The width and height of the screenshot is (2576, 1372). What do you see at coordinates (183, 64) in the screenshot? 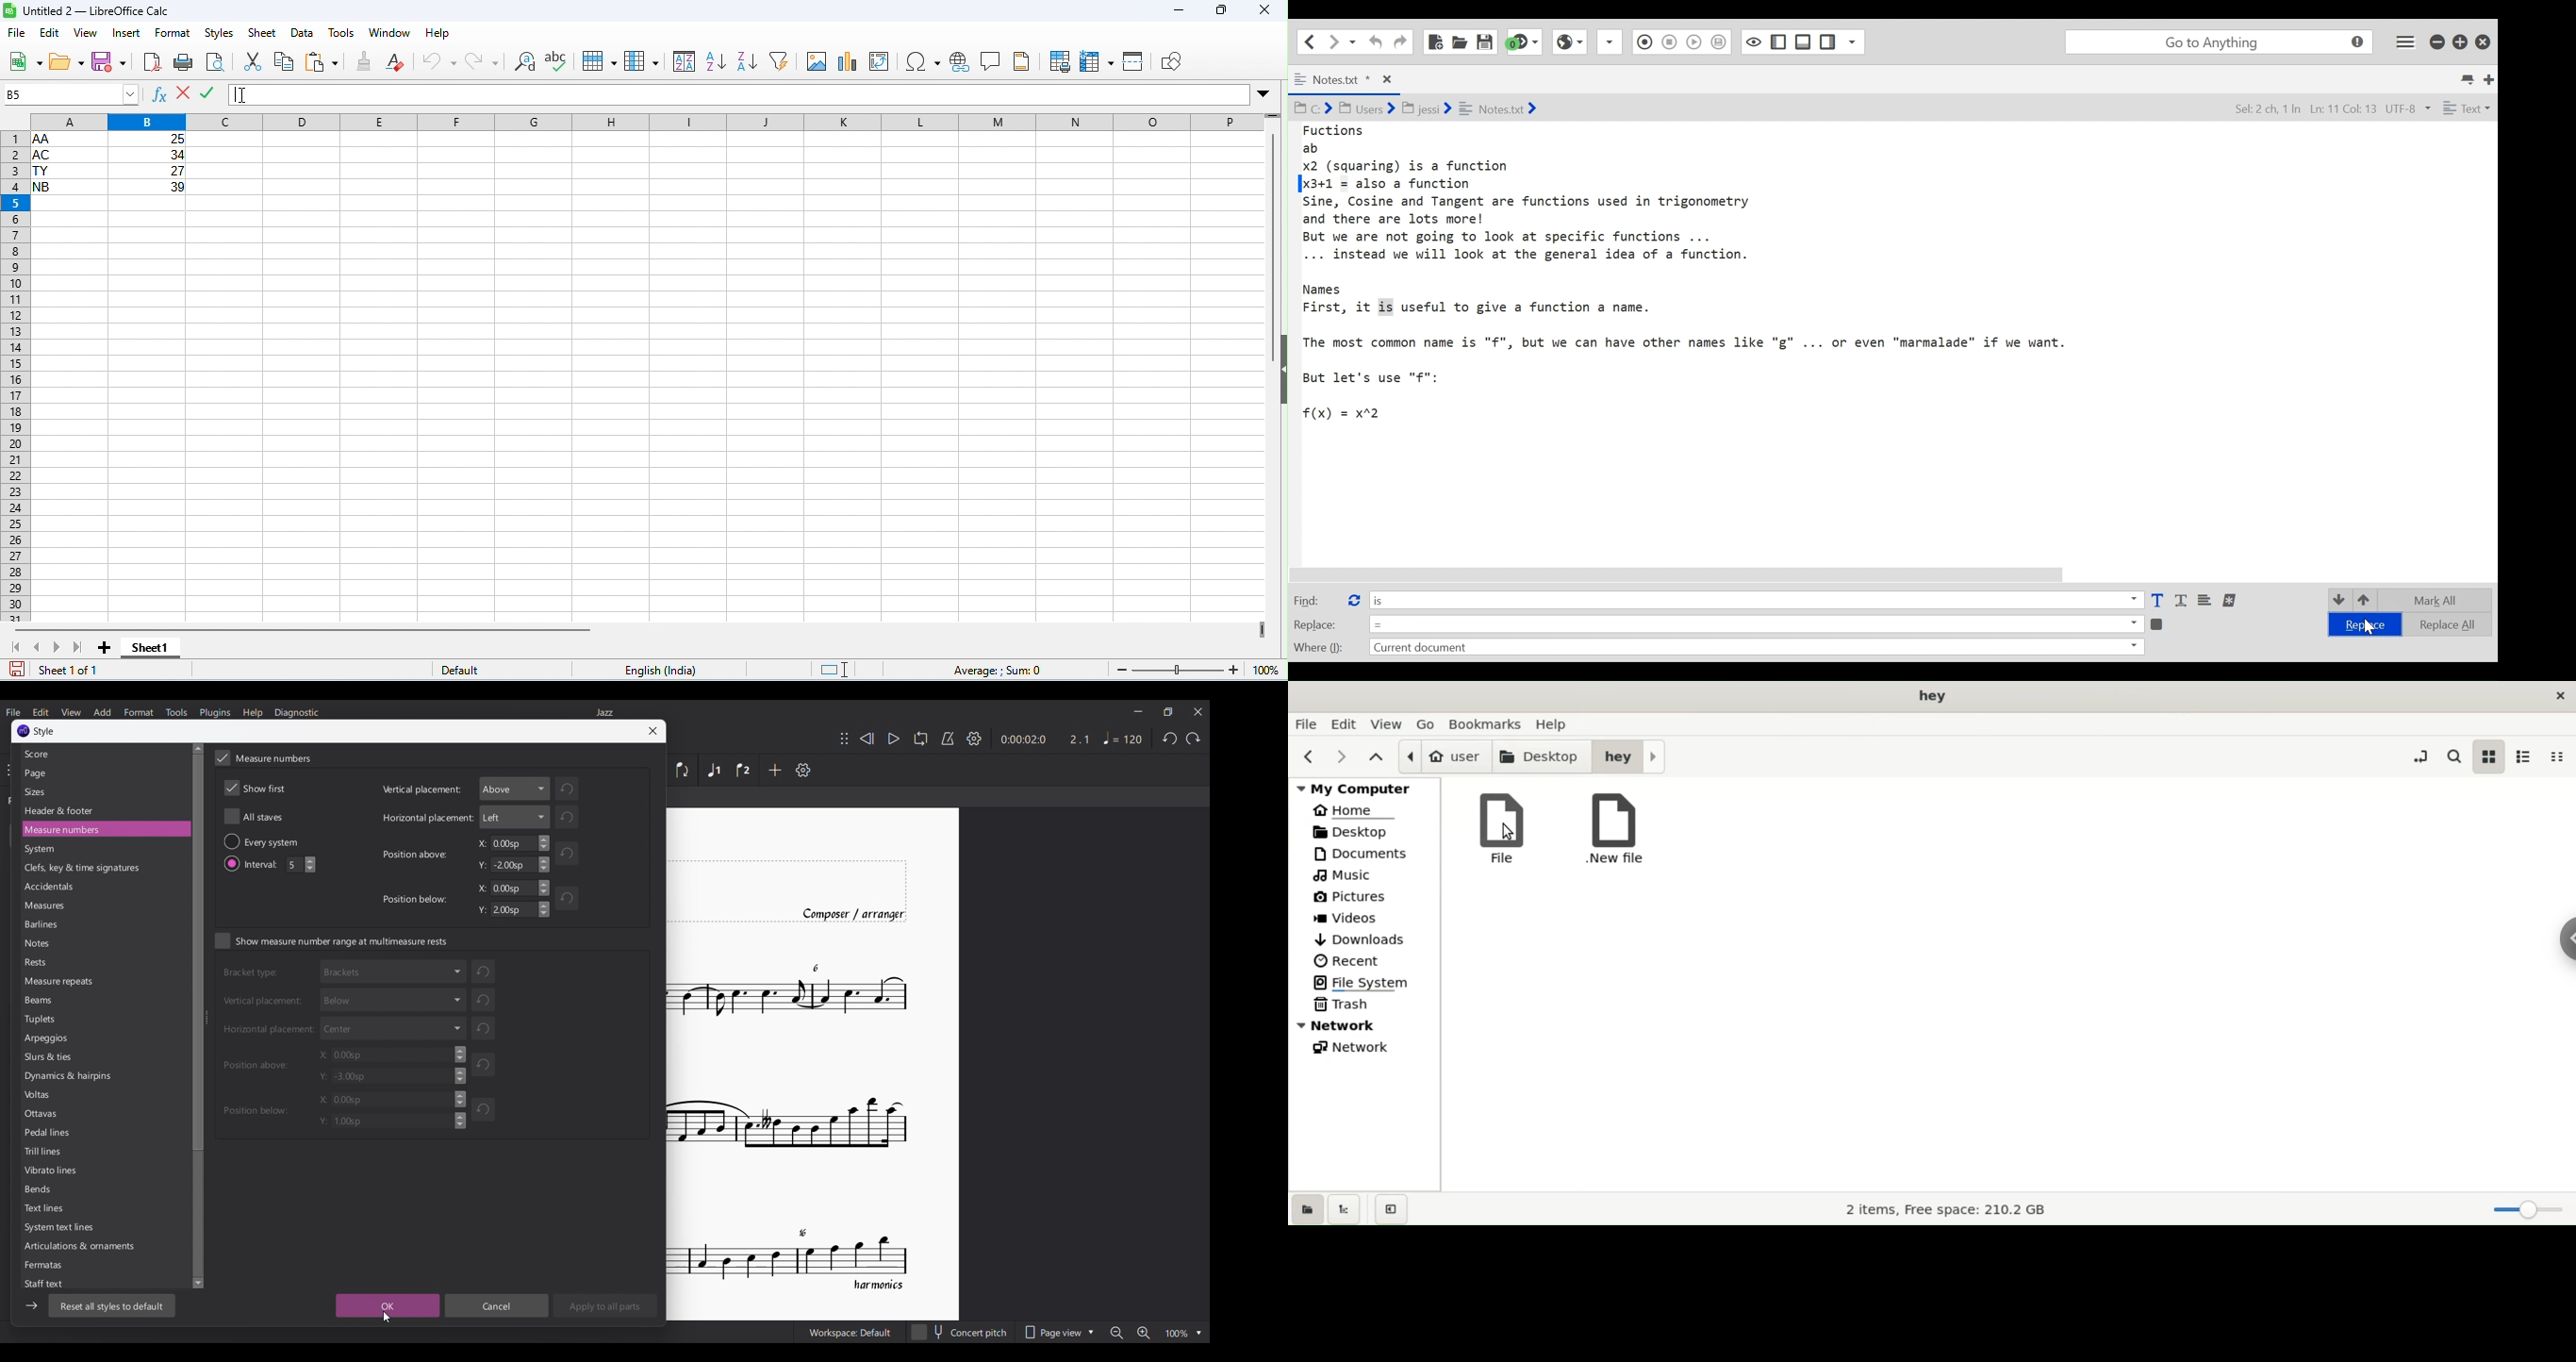
I see `print` at bounding box center [183, 64].